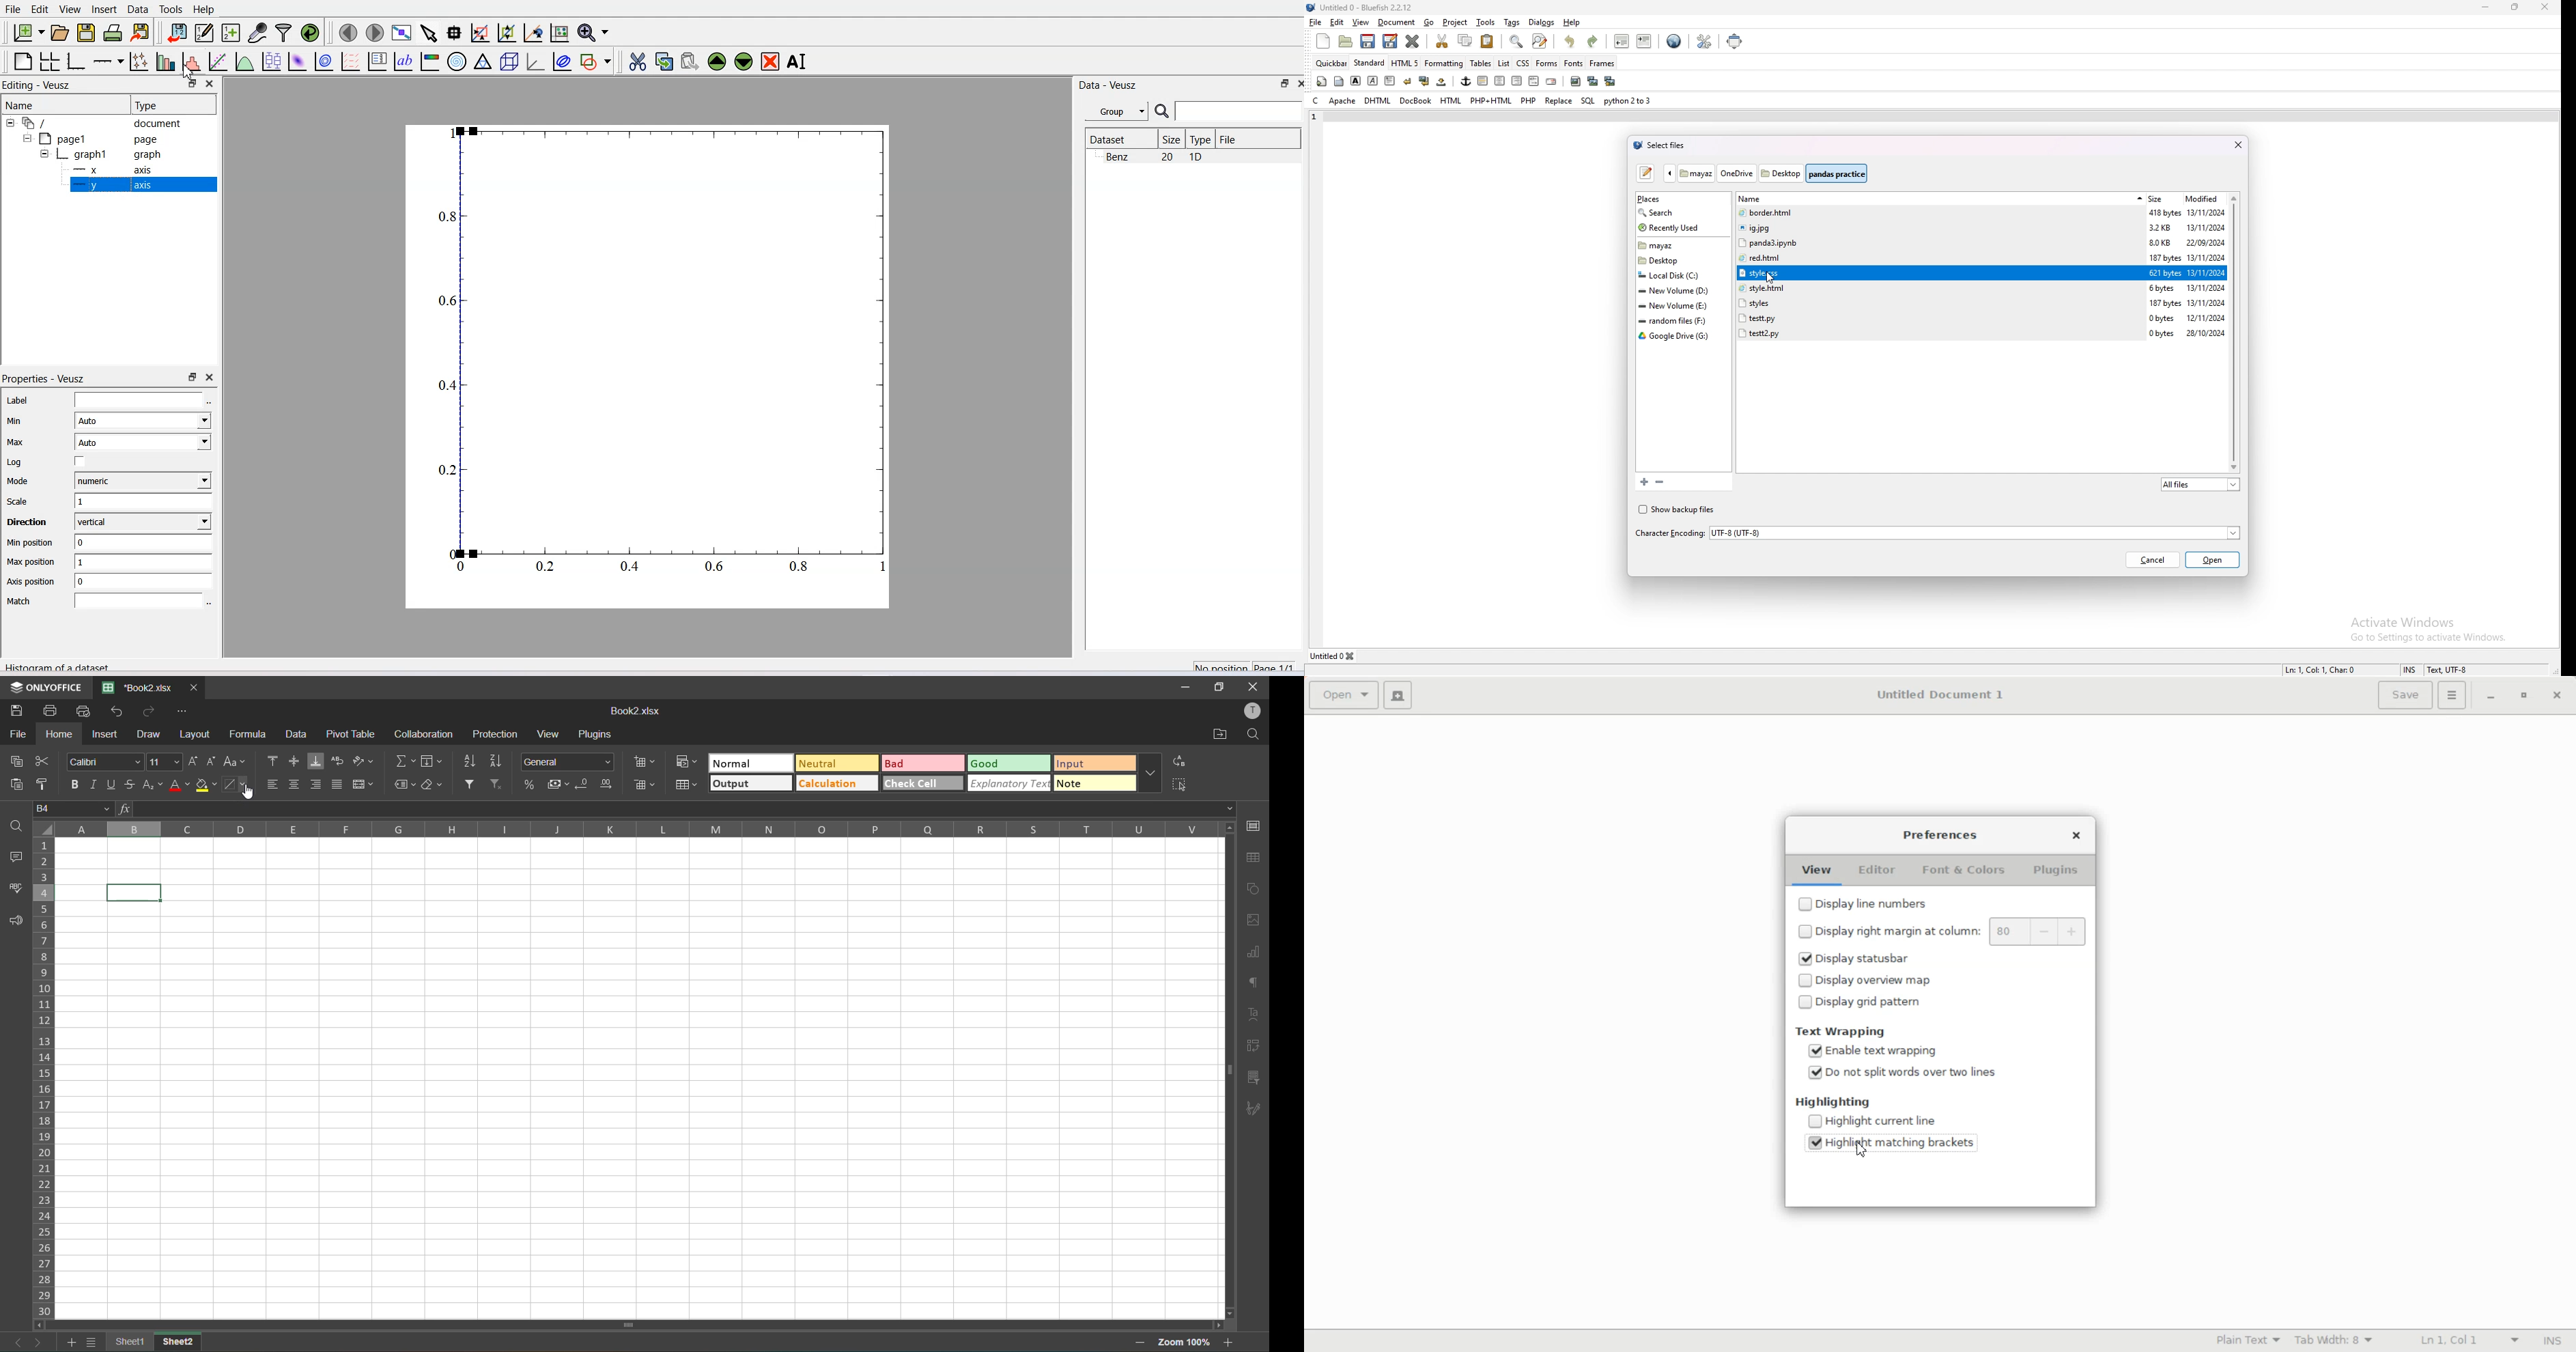  What do you see at coordinates (62, 734) in the screenshot?
I see `home` at bounding box center [62, 734].